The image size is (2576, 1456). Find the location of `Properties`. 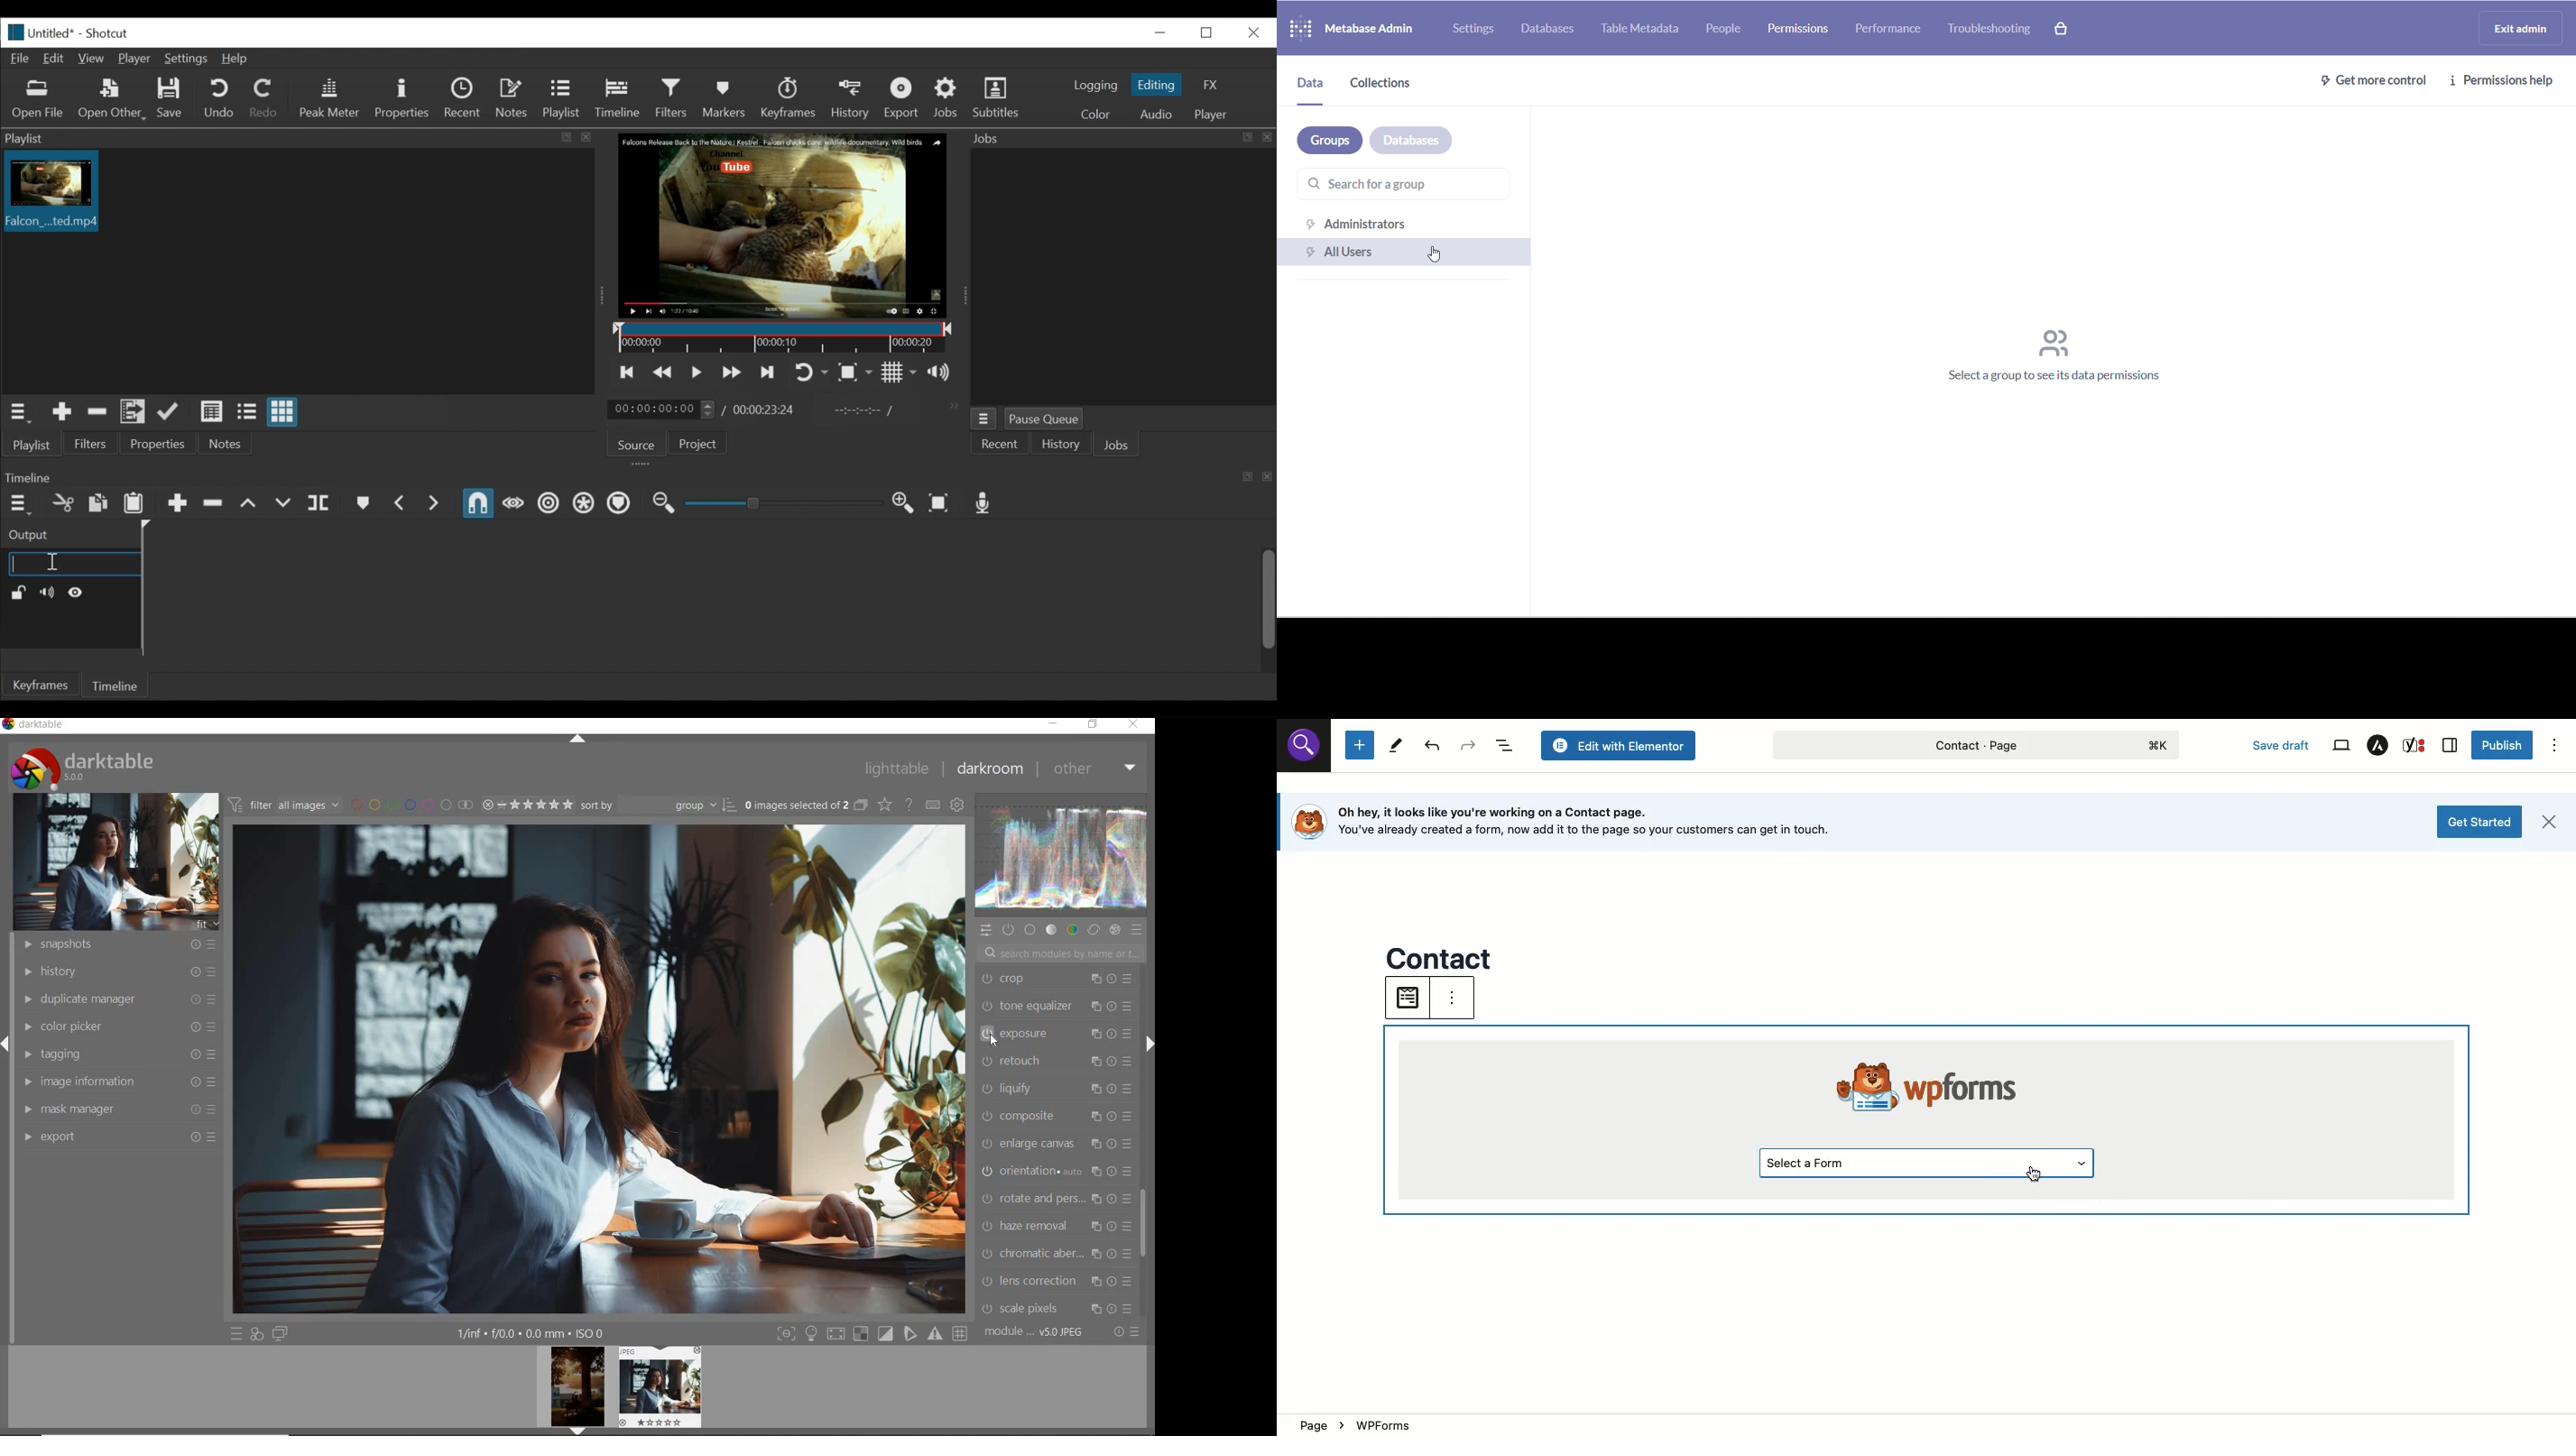

Properties is located at coordinates (157, 445).